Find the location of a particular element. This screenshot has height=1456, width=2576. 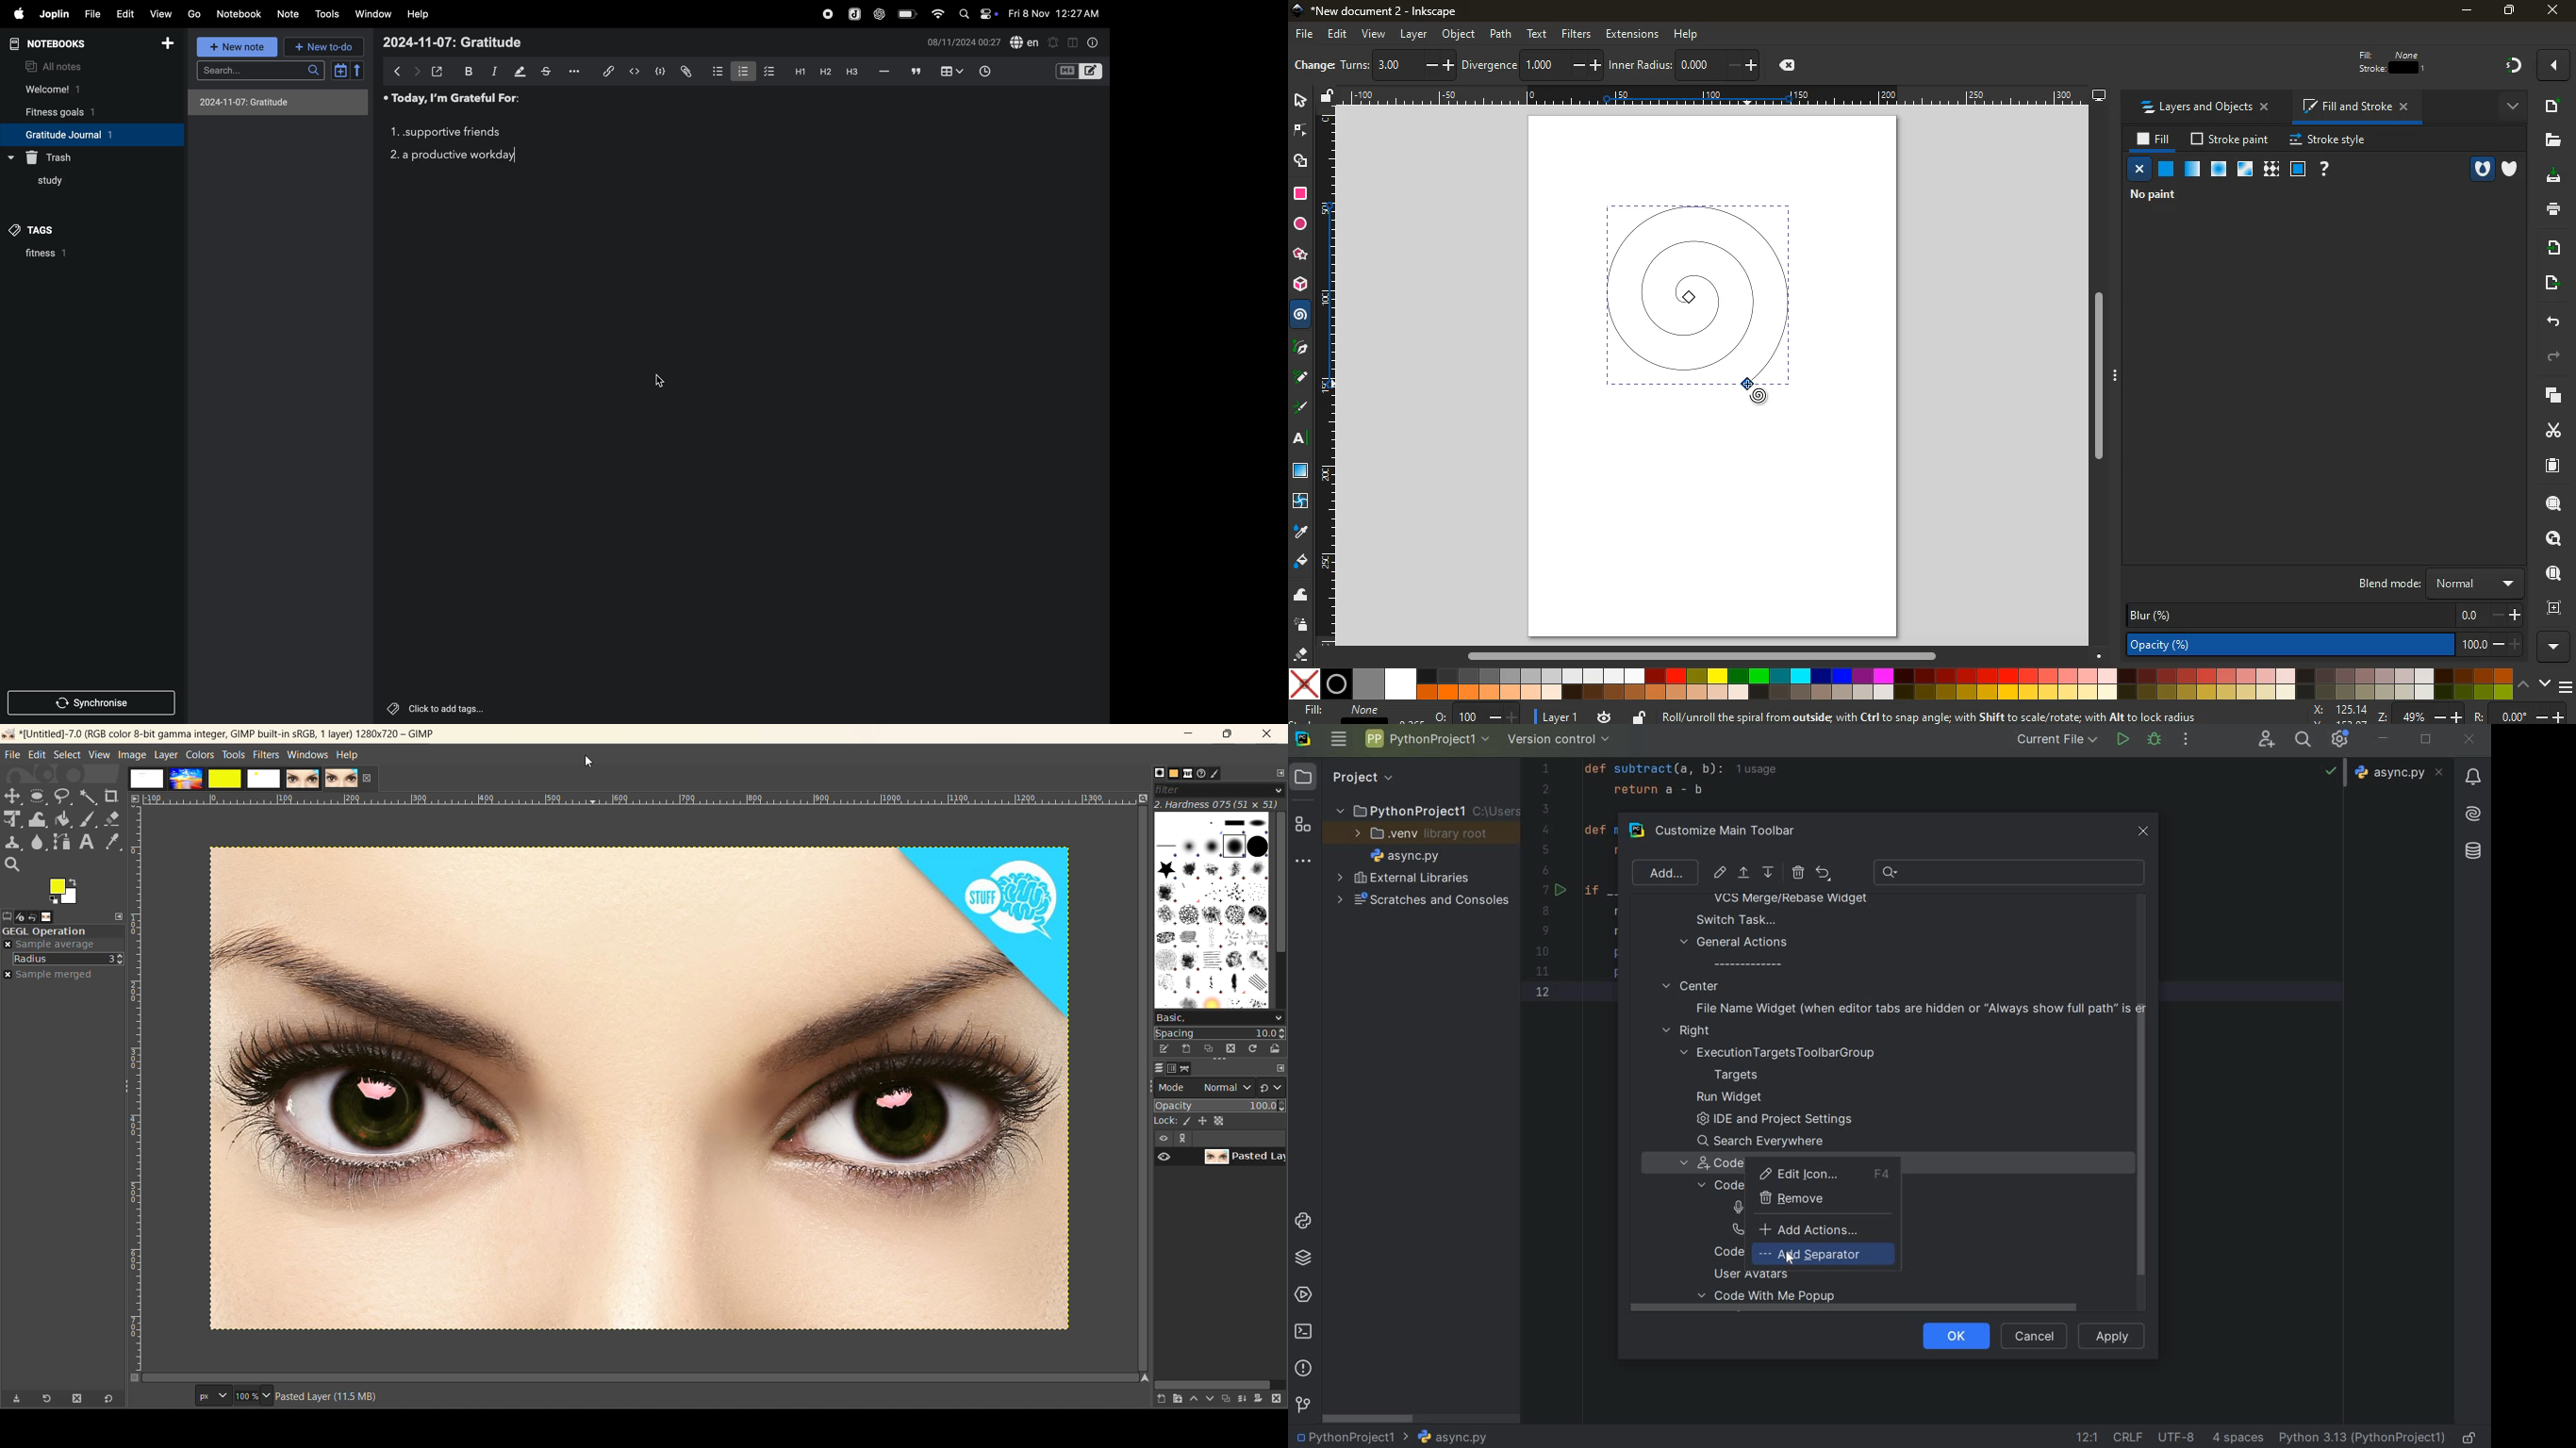

apple menu is located at coordinates (15, 14).